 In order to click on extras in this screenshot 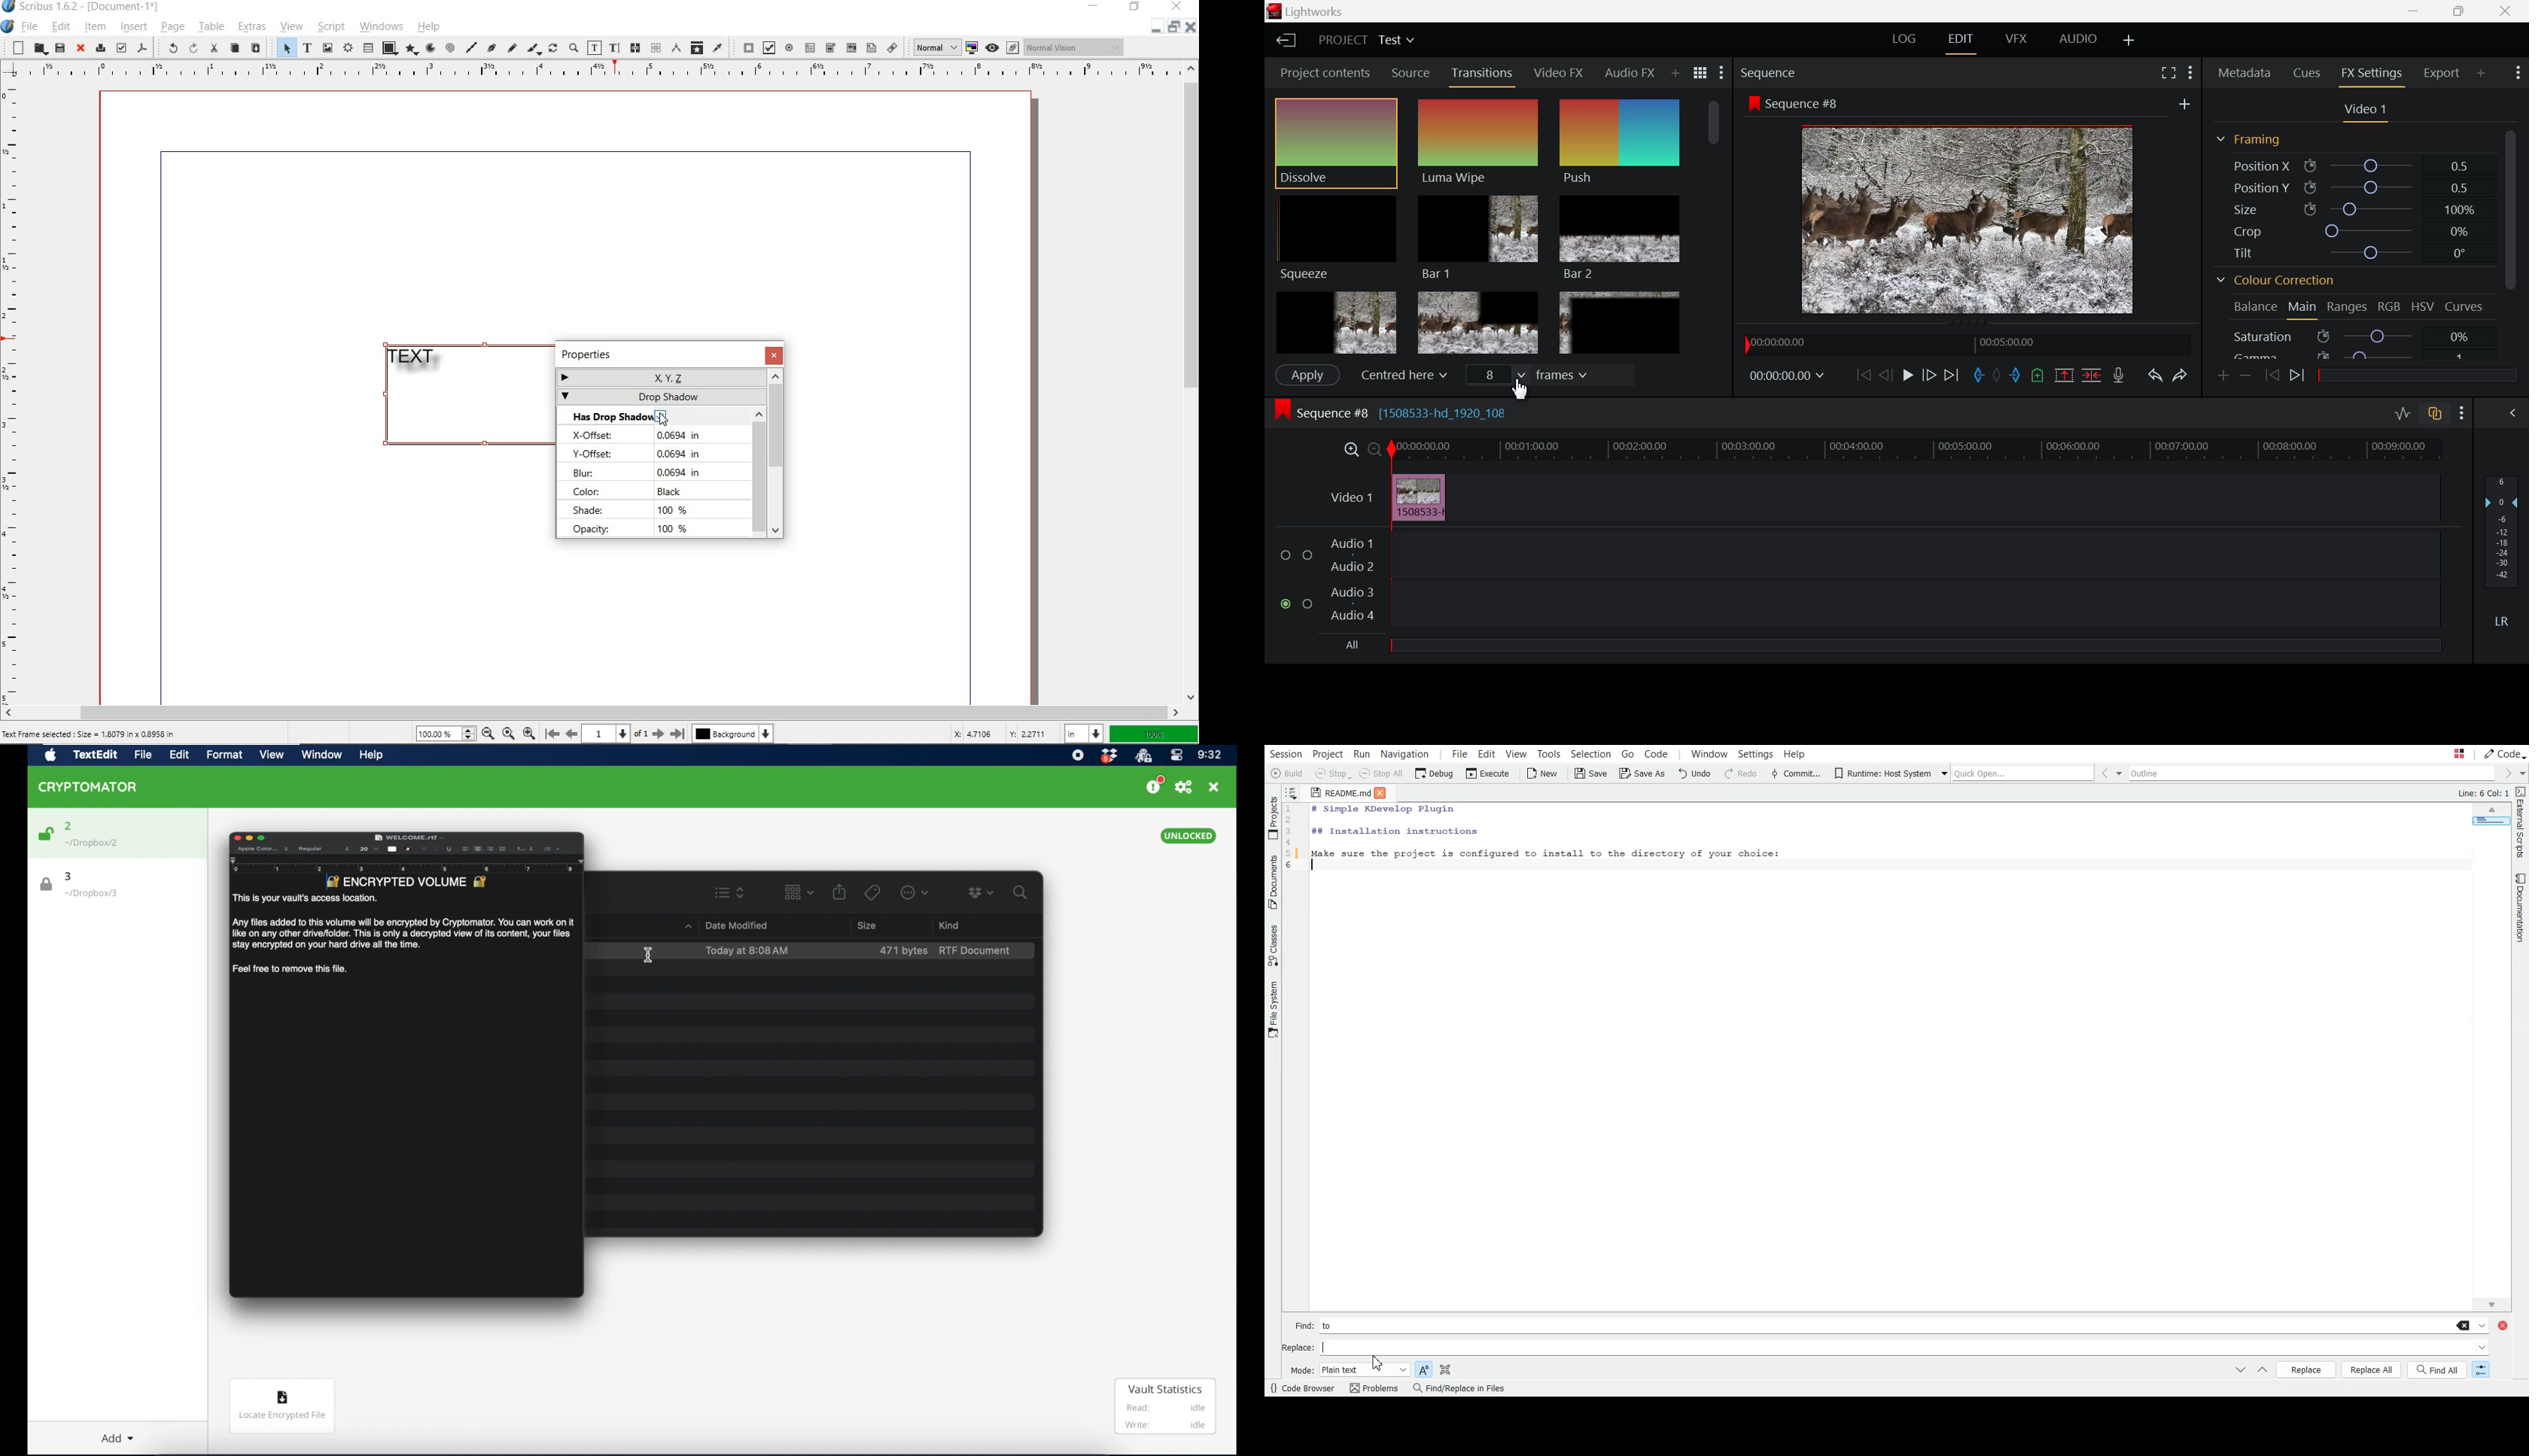, I will do `click(253, 28)`.